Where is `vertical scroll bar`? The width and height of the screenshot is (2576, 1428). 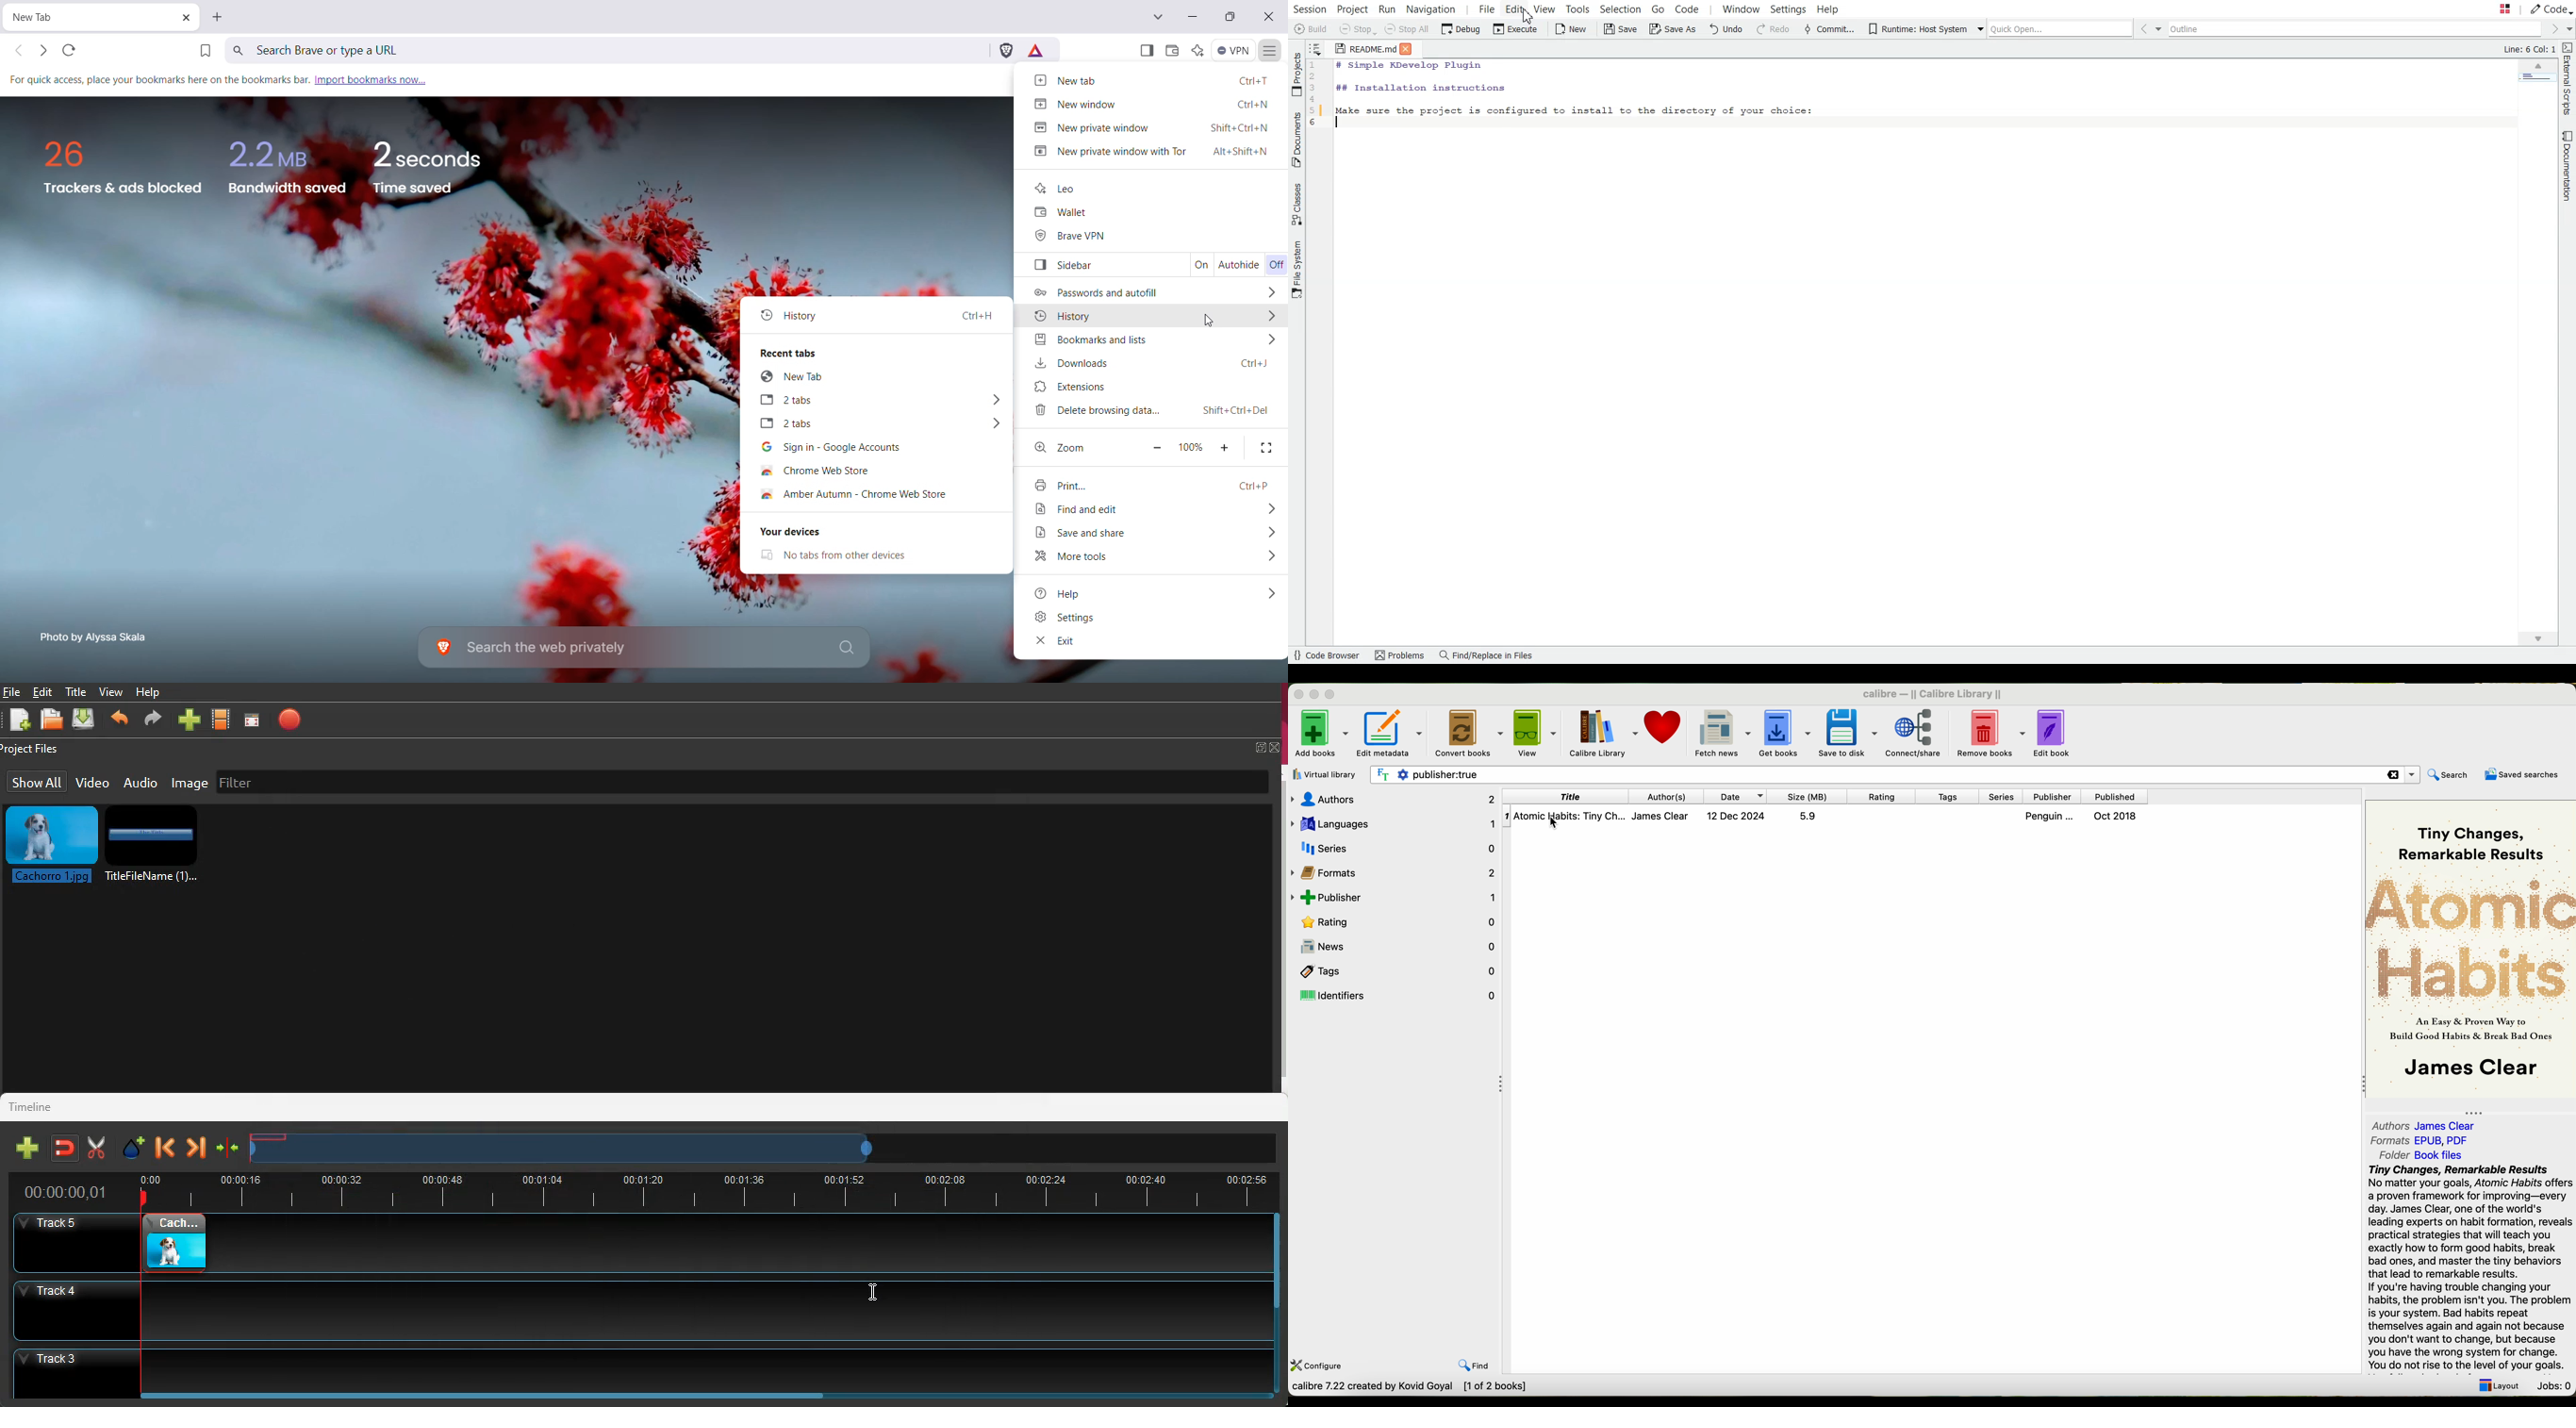 vertical scroll bar is located at coordinates (1280, 930).